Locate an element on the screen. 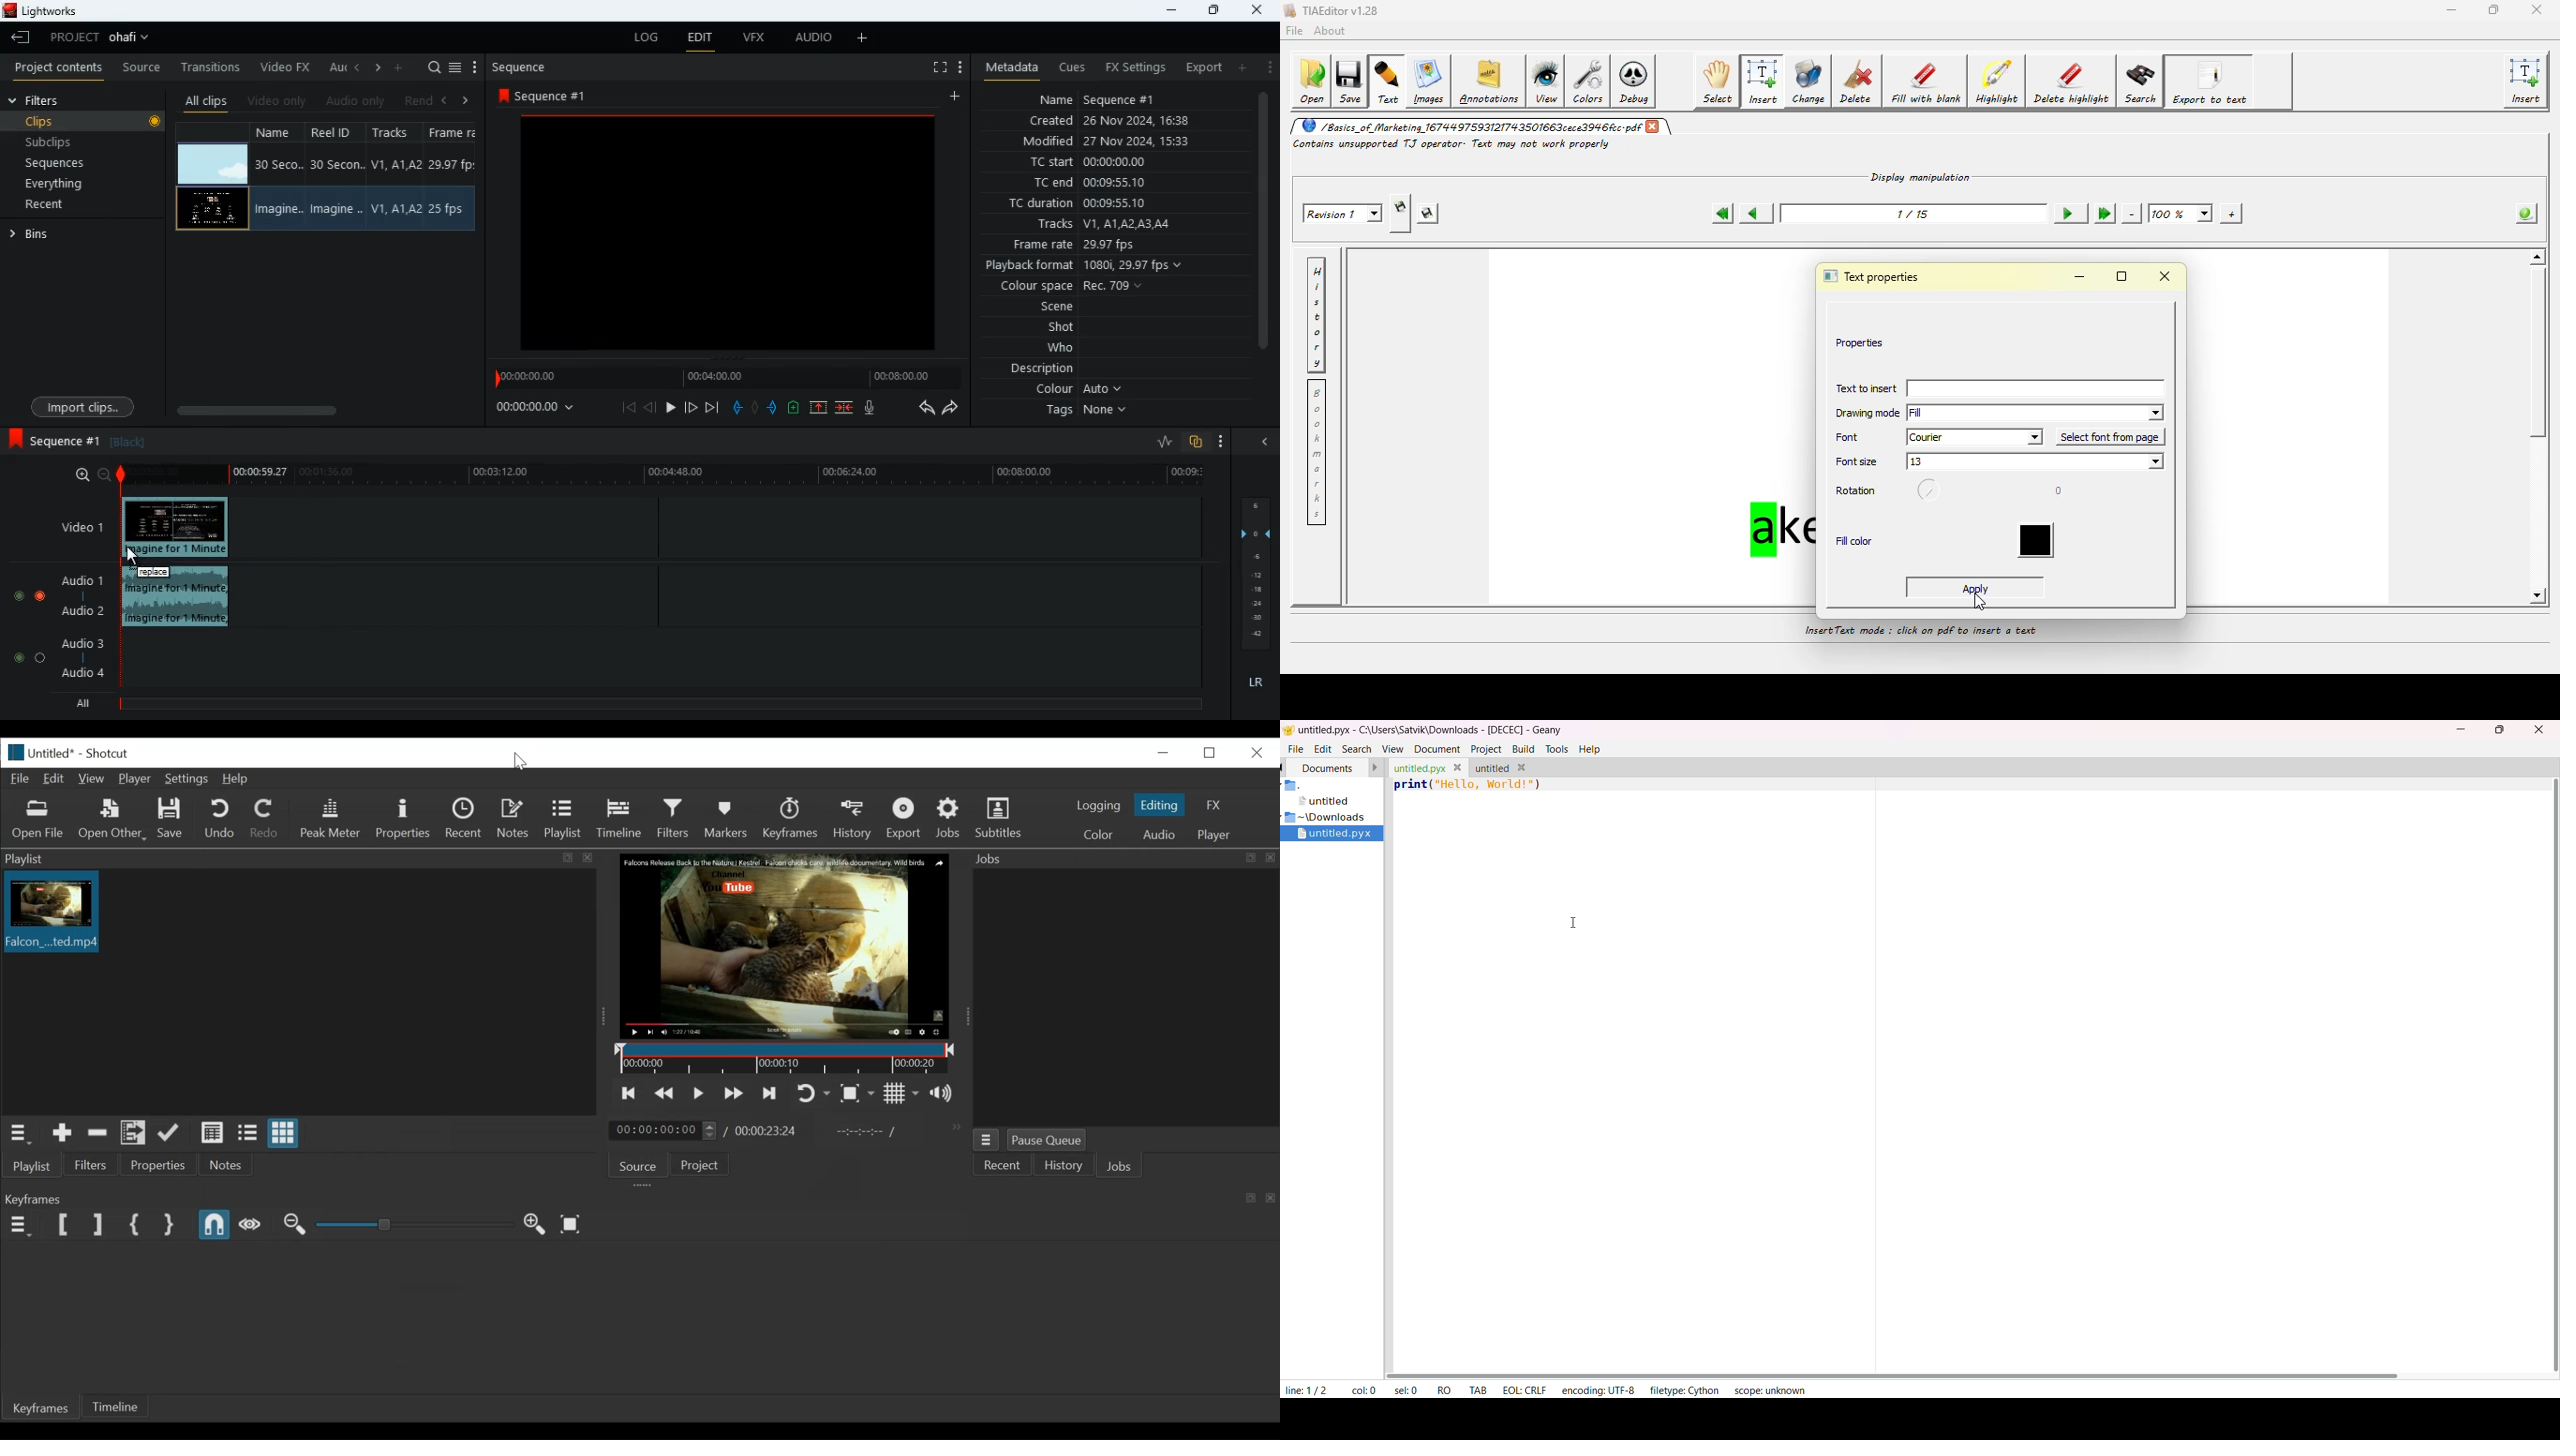 The height and width of the screenshot is (1456, 2576). colour space is located at coordinates (1078, 285).